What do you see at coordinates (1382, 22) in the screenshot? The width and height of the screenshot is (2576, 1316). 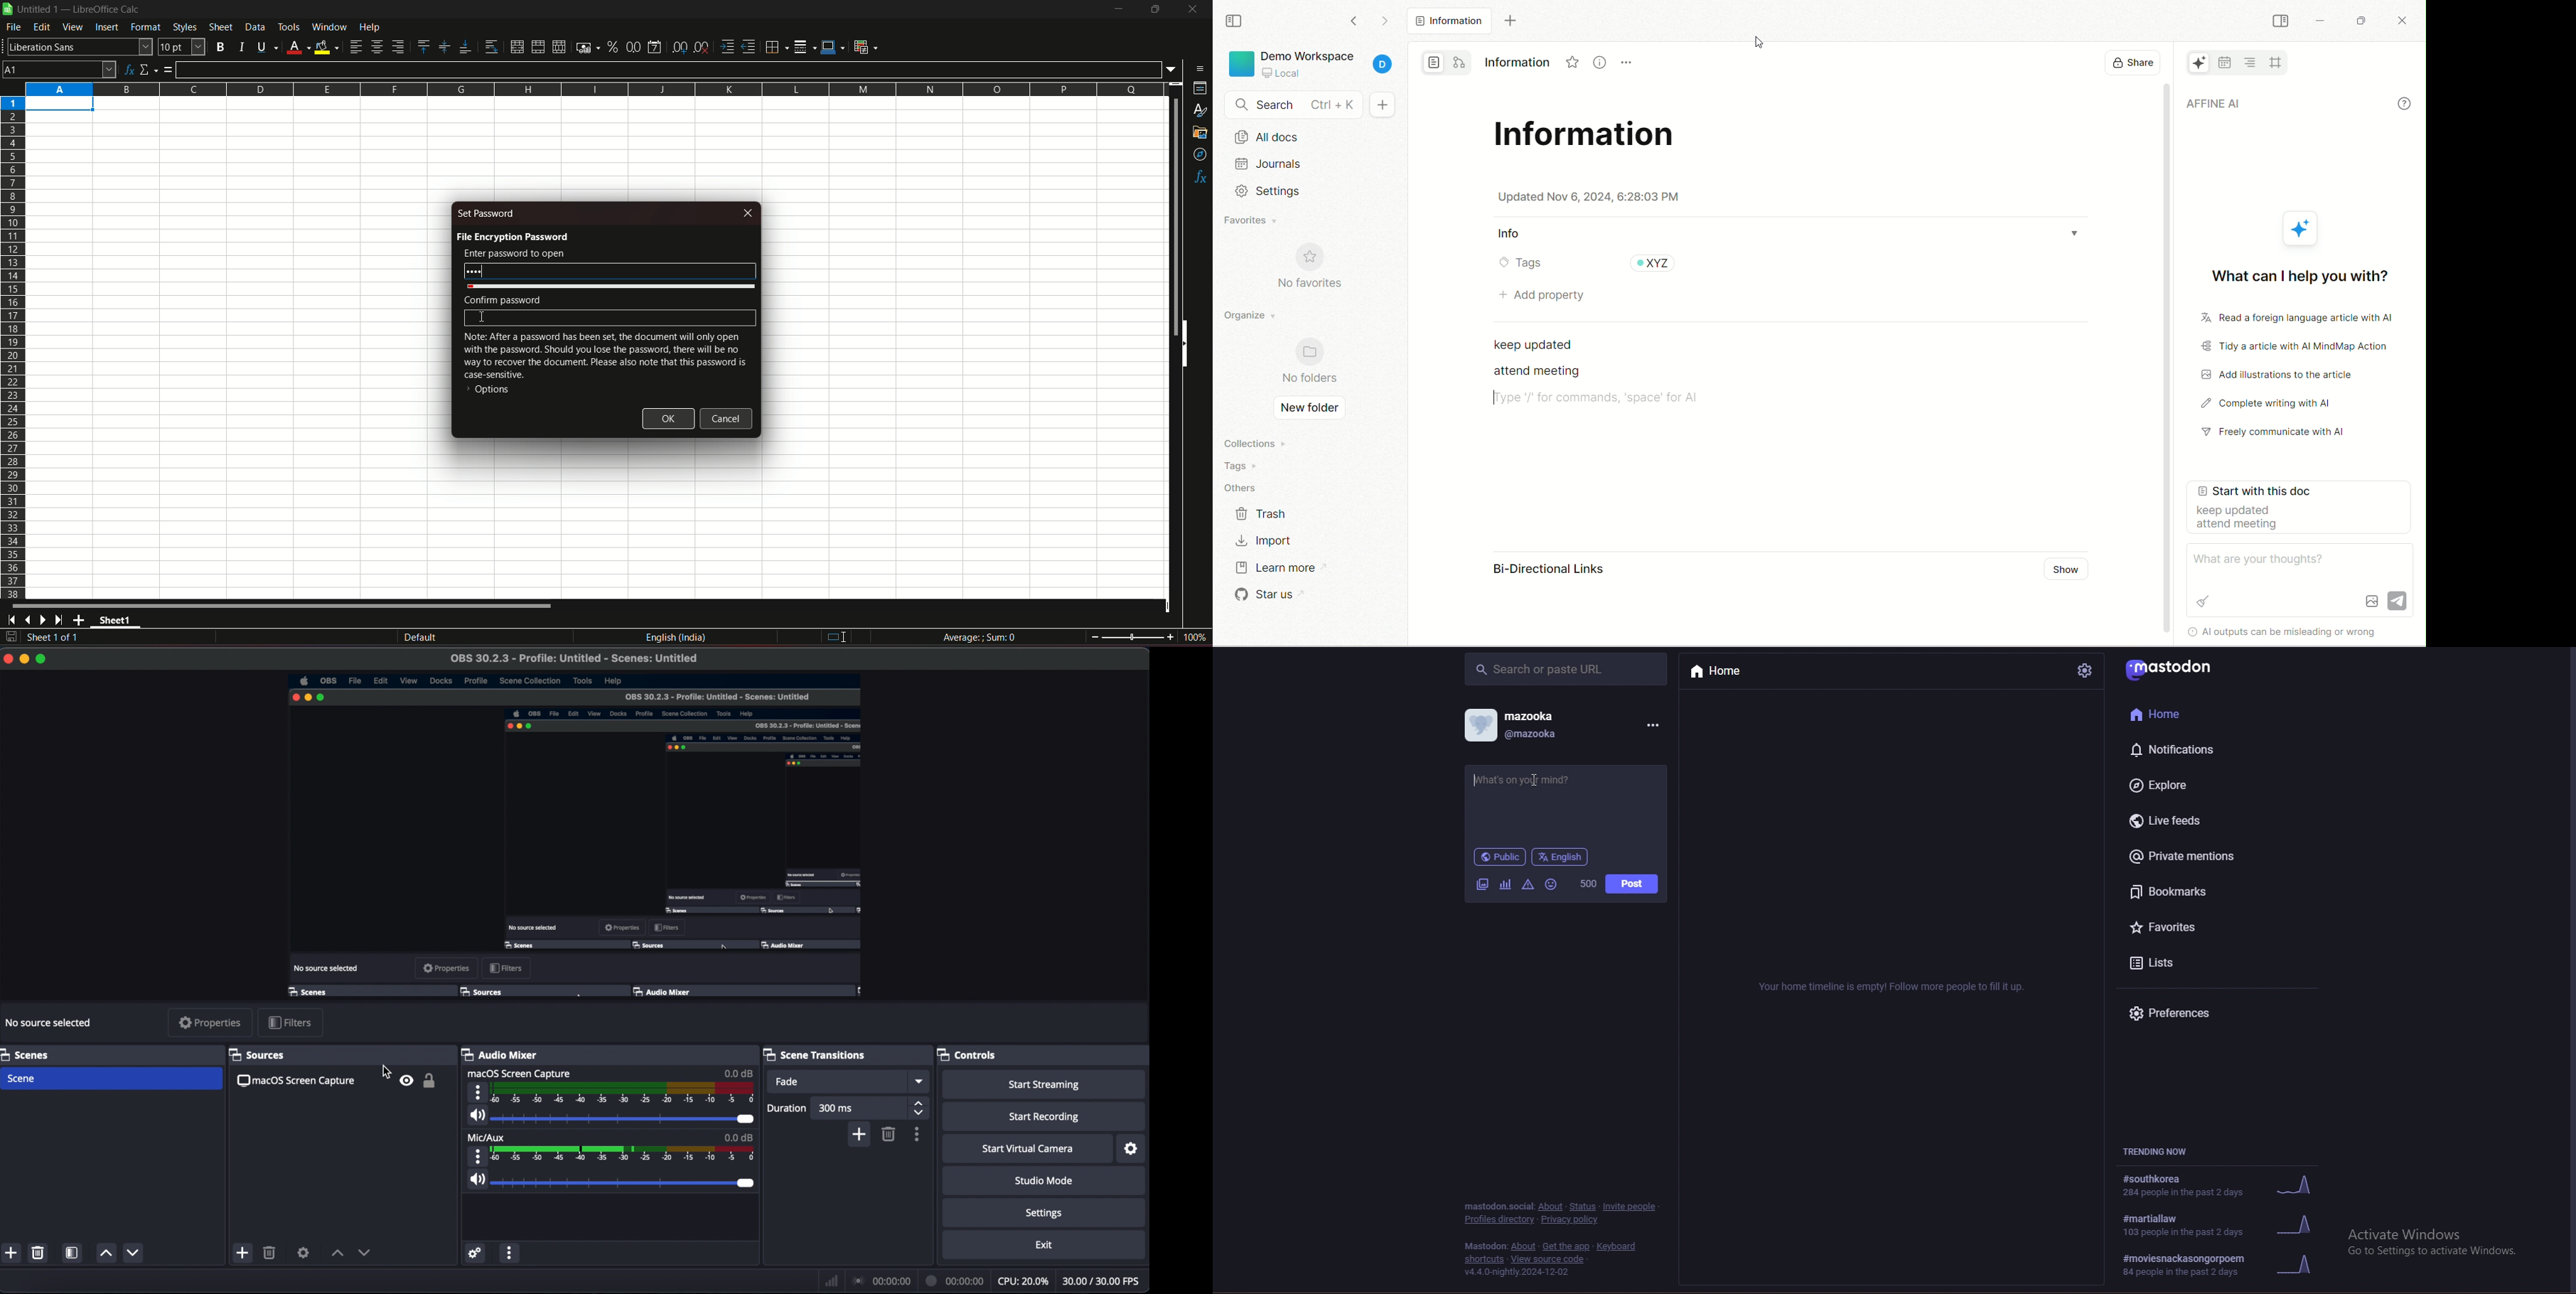 I see `go forward` at bounding box center [1382, 22].